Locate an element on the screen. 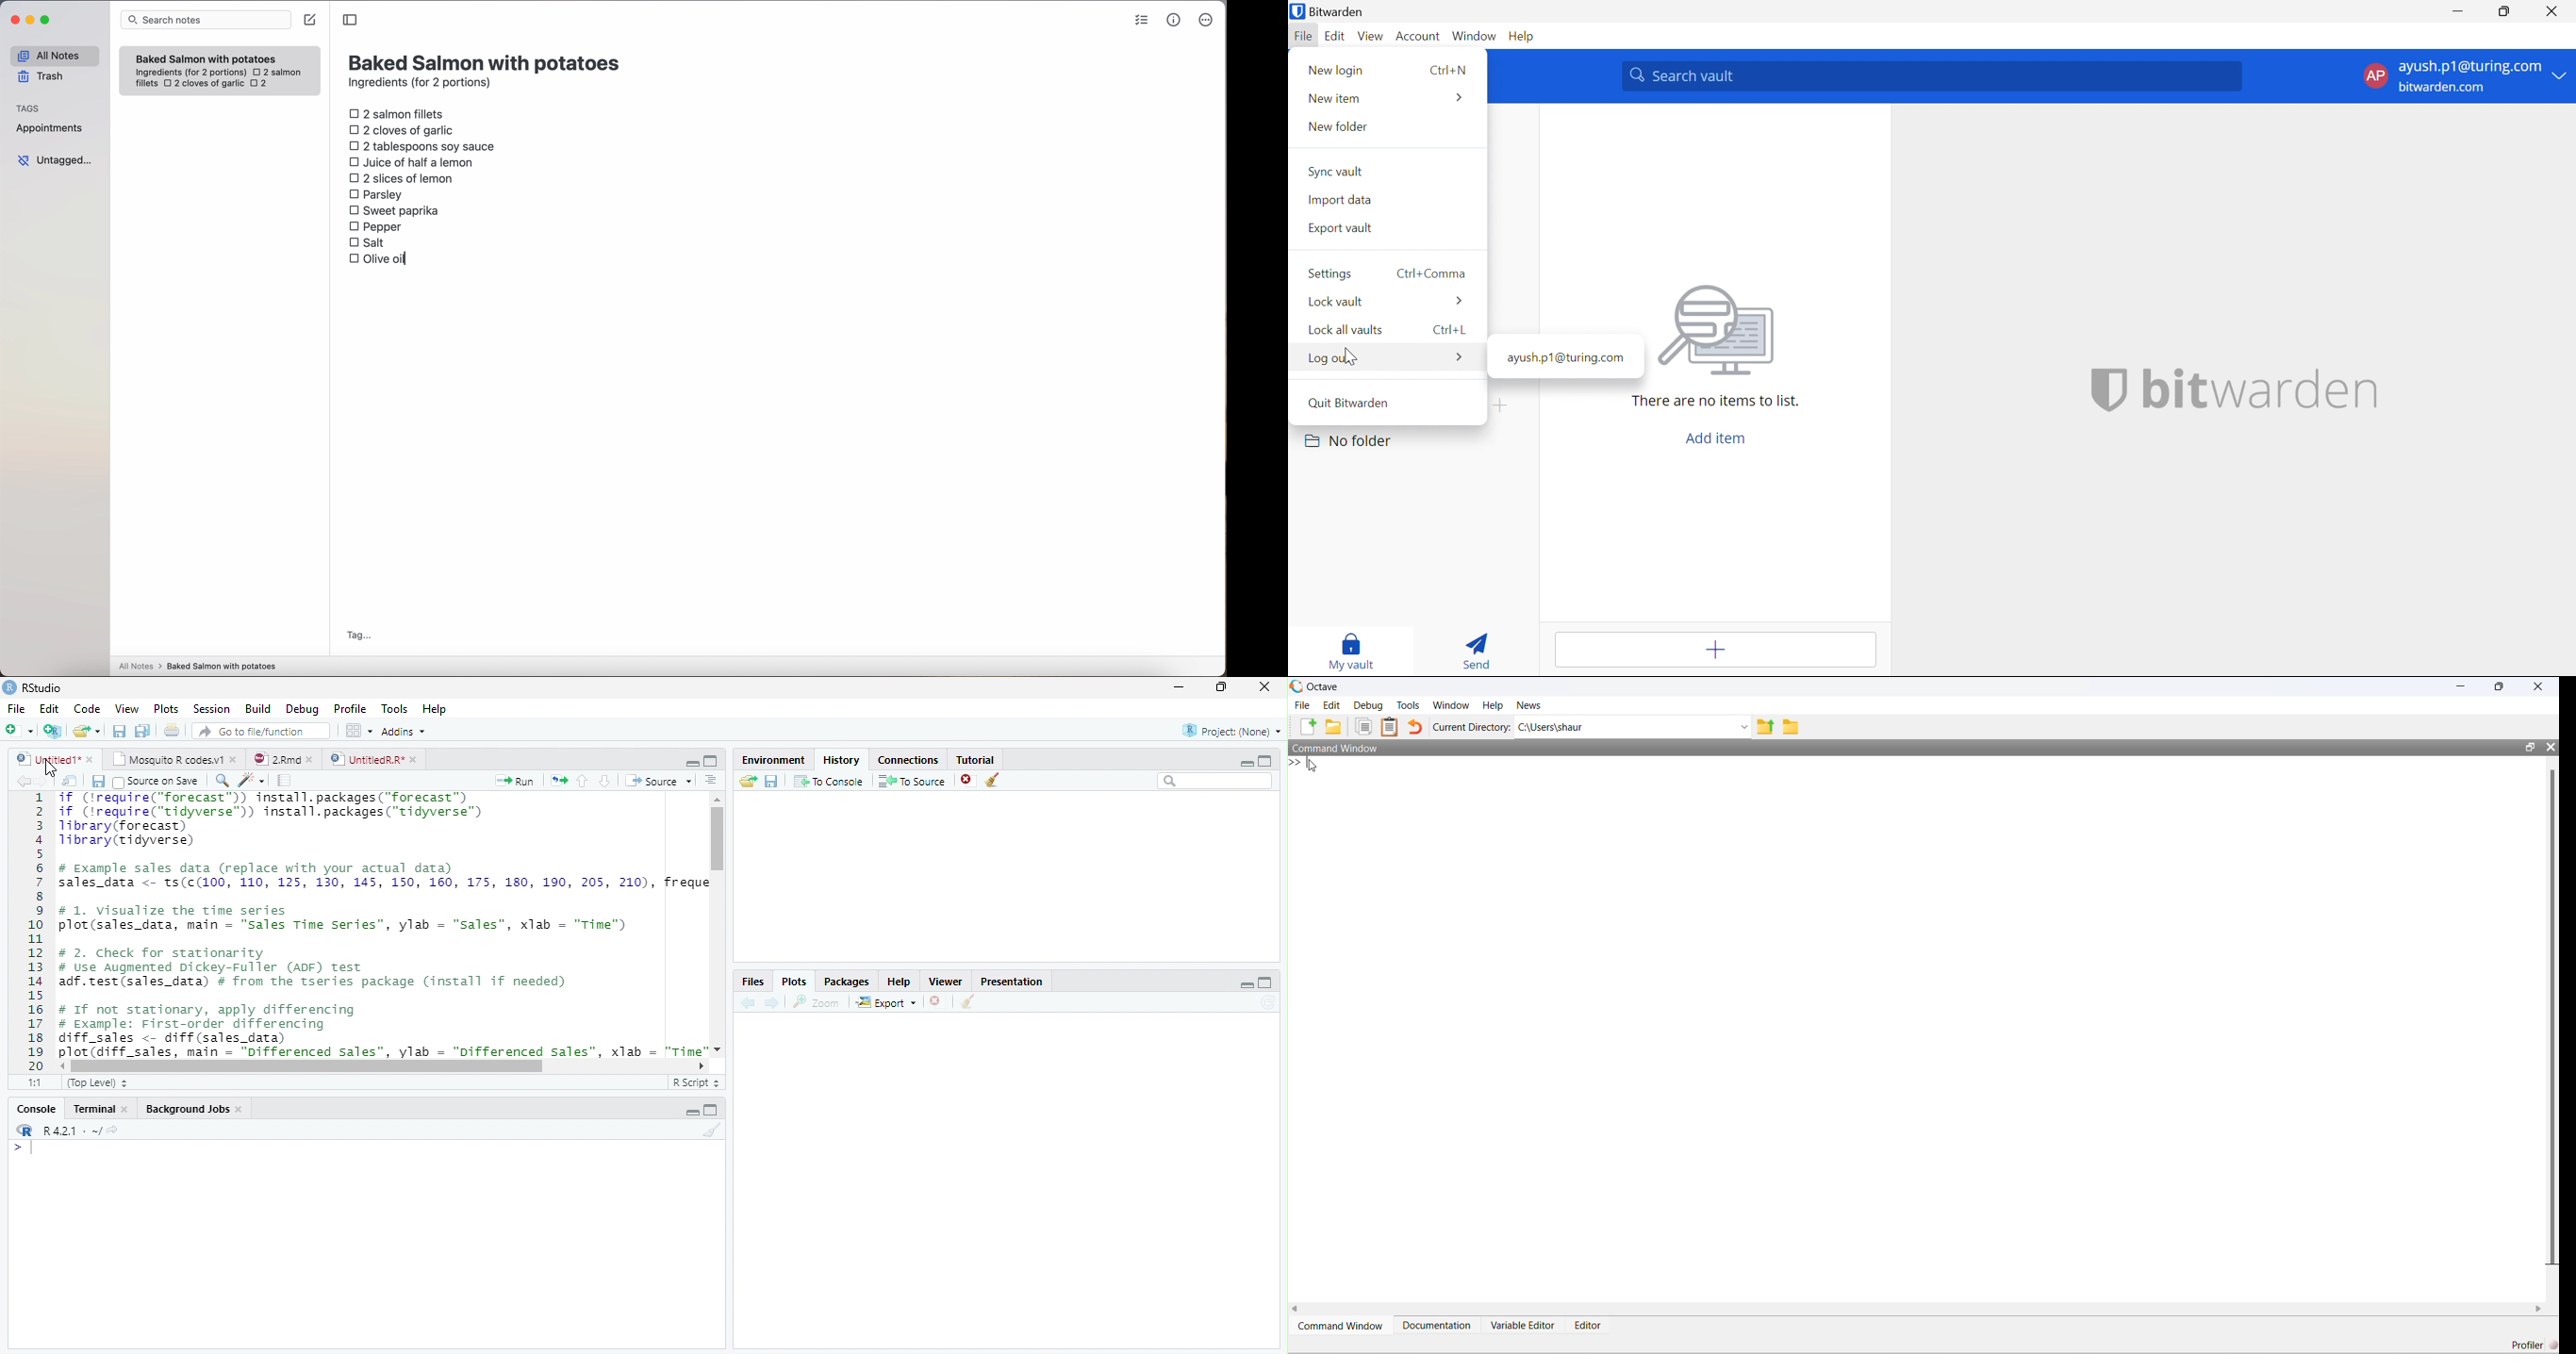 This screenshot has height=1372, width=2576. # If not stationary, apply differencing

# Example: First-order differencing

diff_sales <- diff (sales_data)

plot (diff sales. main = "Differenced Sales”. vlab = "Differenced sales”. xlab = "Time" is located at coordinates (382, 1031).